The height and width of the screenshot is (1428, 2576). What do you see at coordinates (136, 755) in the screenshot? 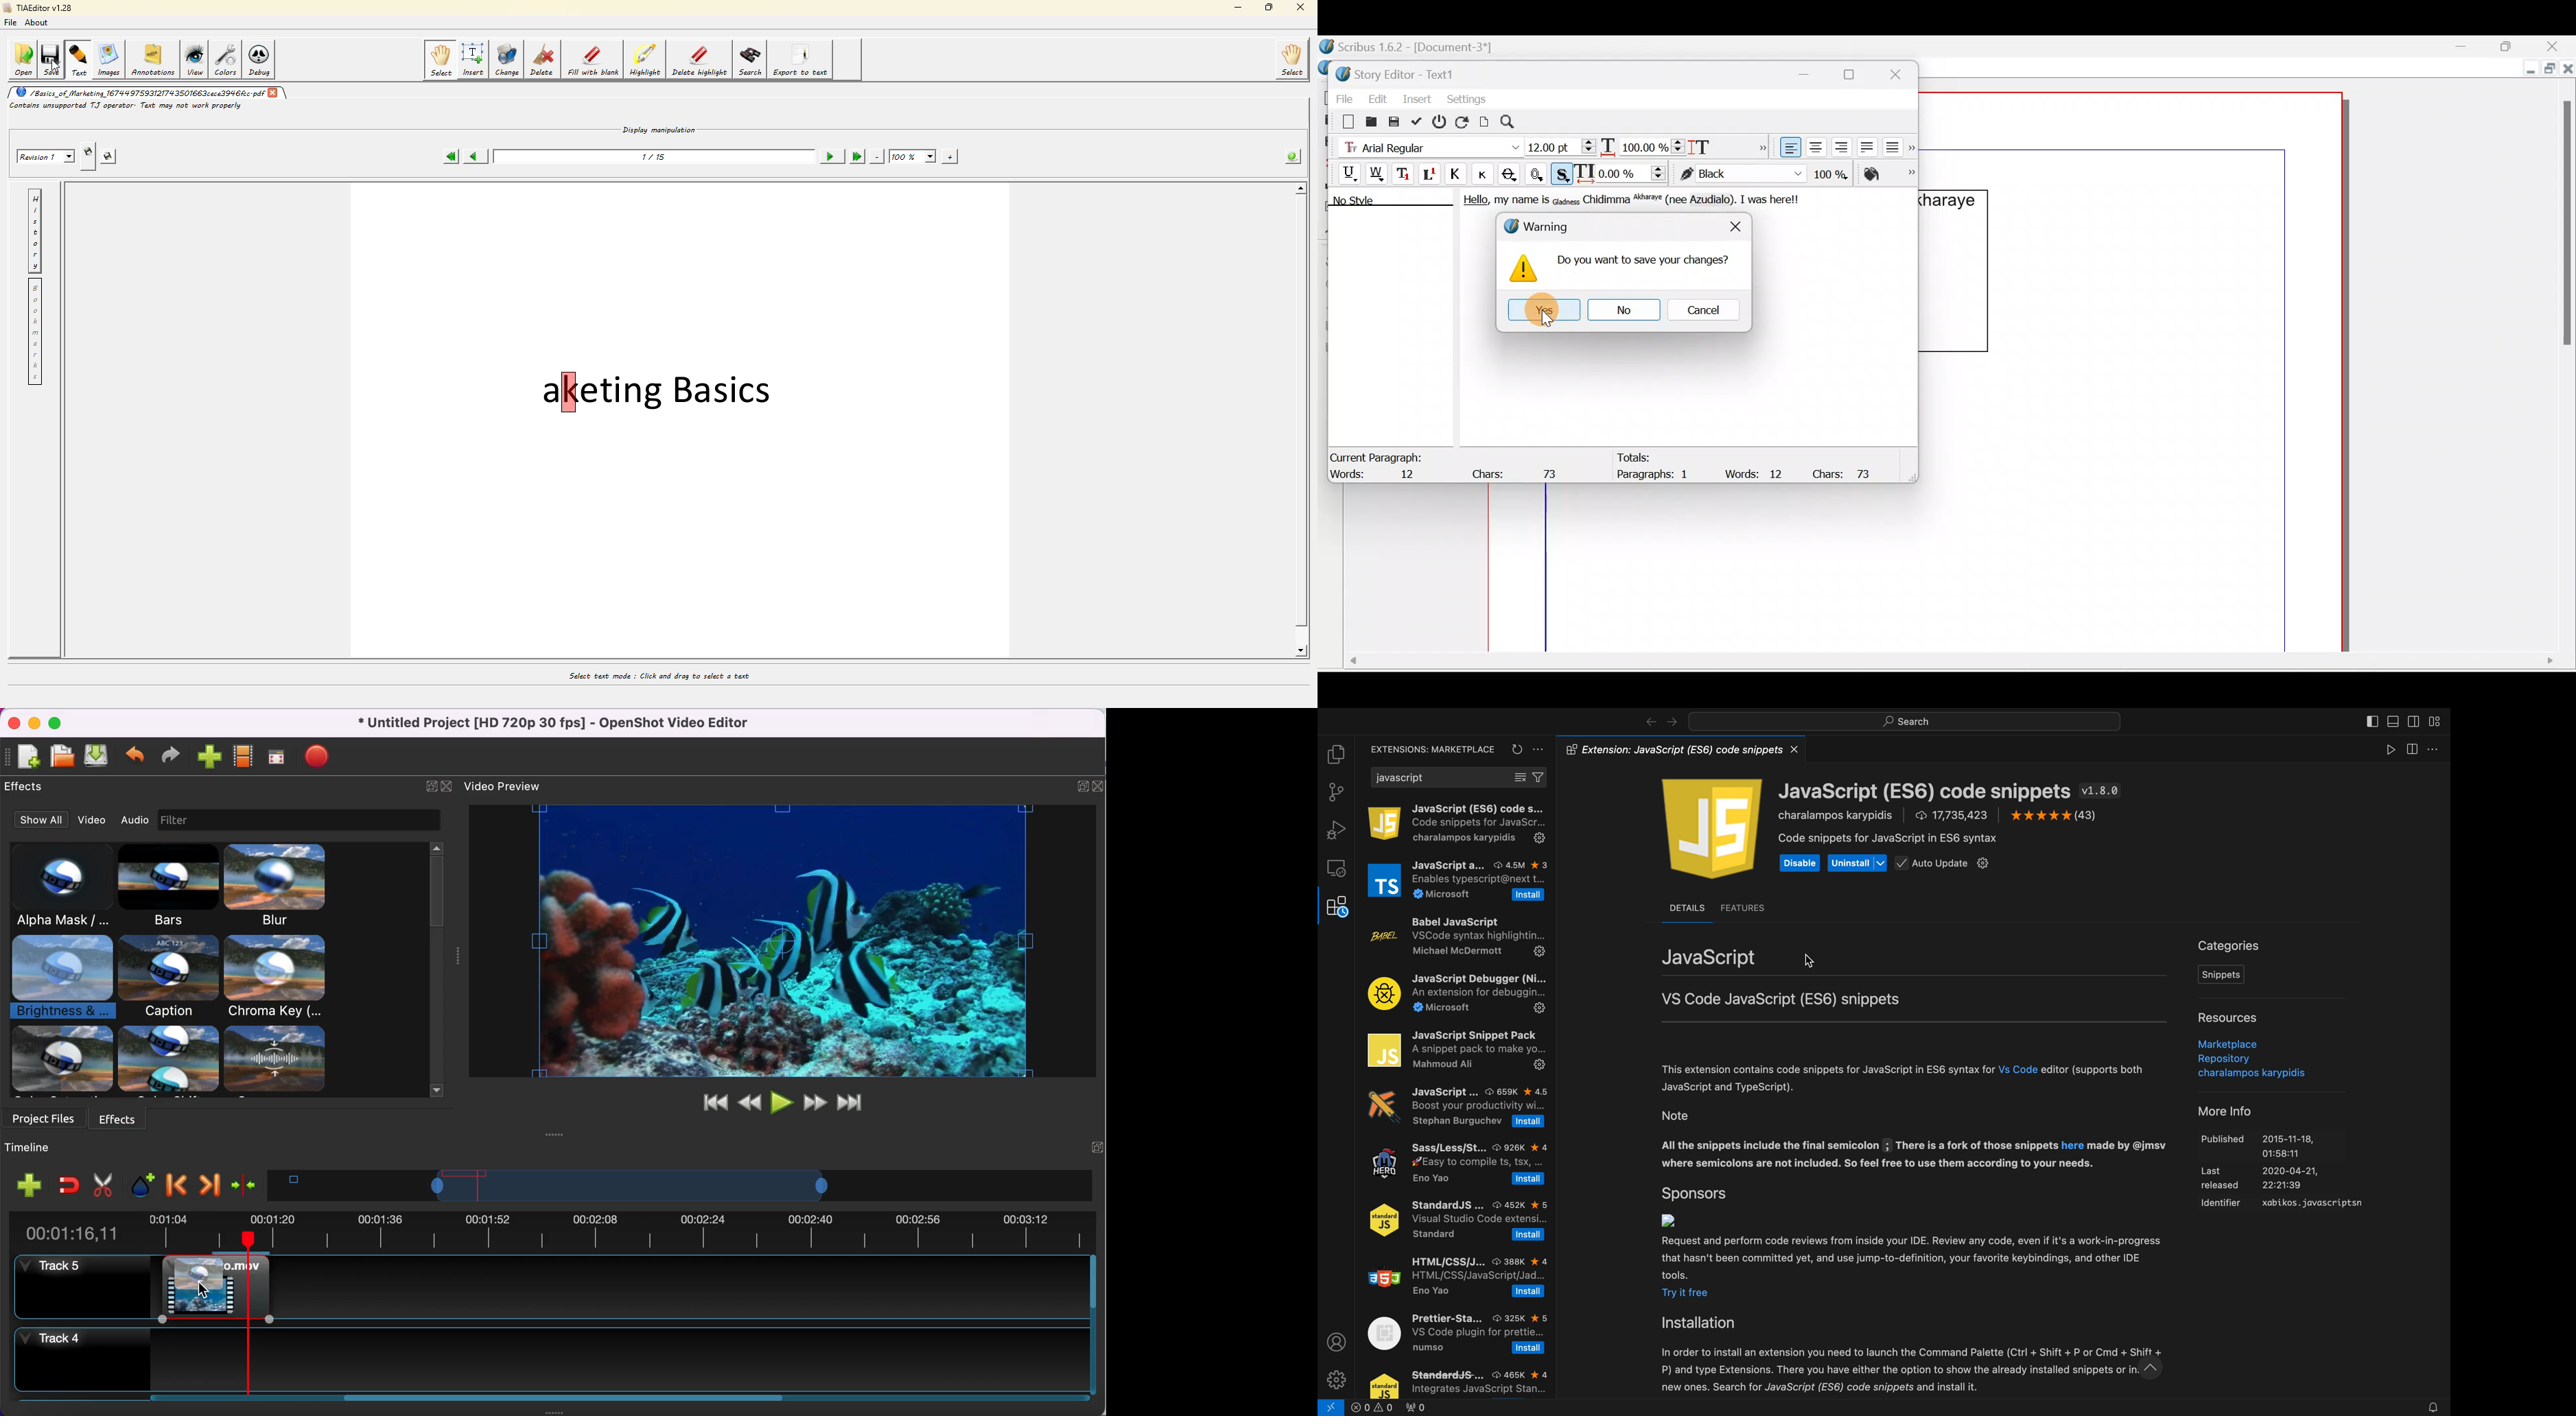
I see `undo` at bounding box center [136, 755].